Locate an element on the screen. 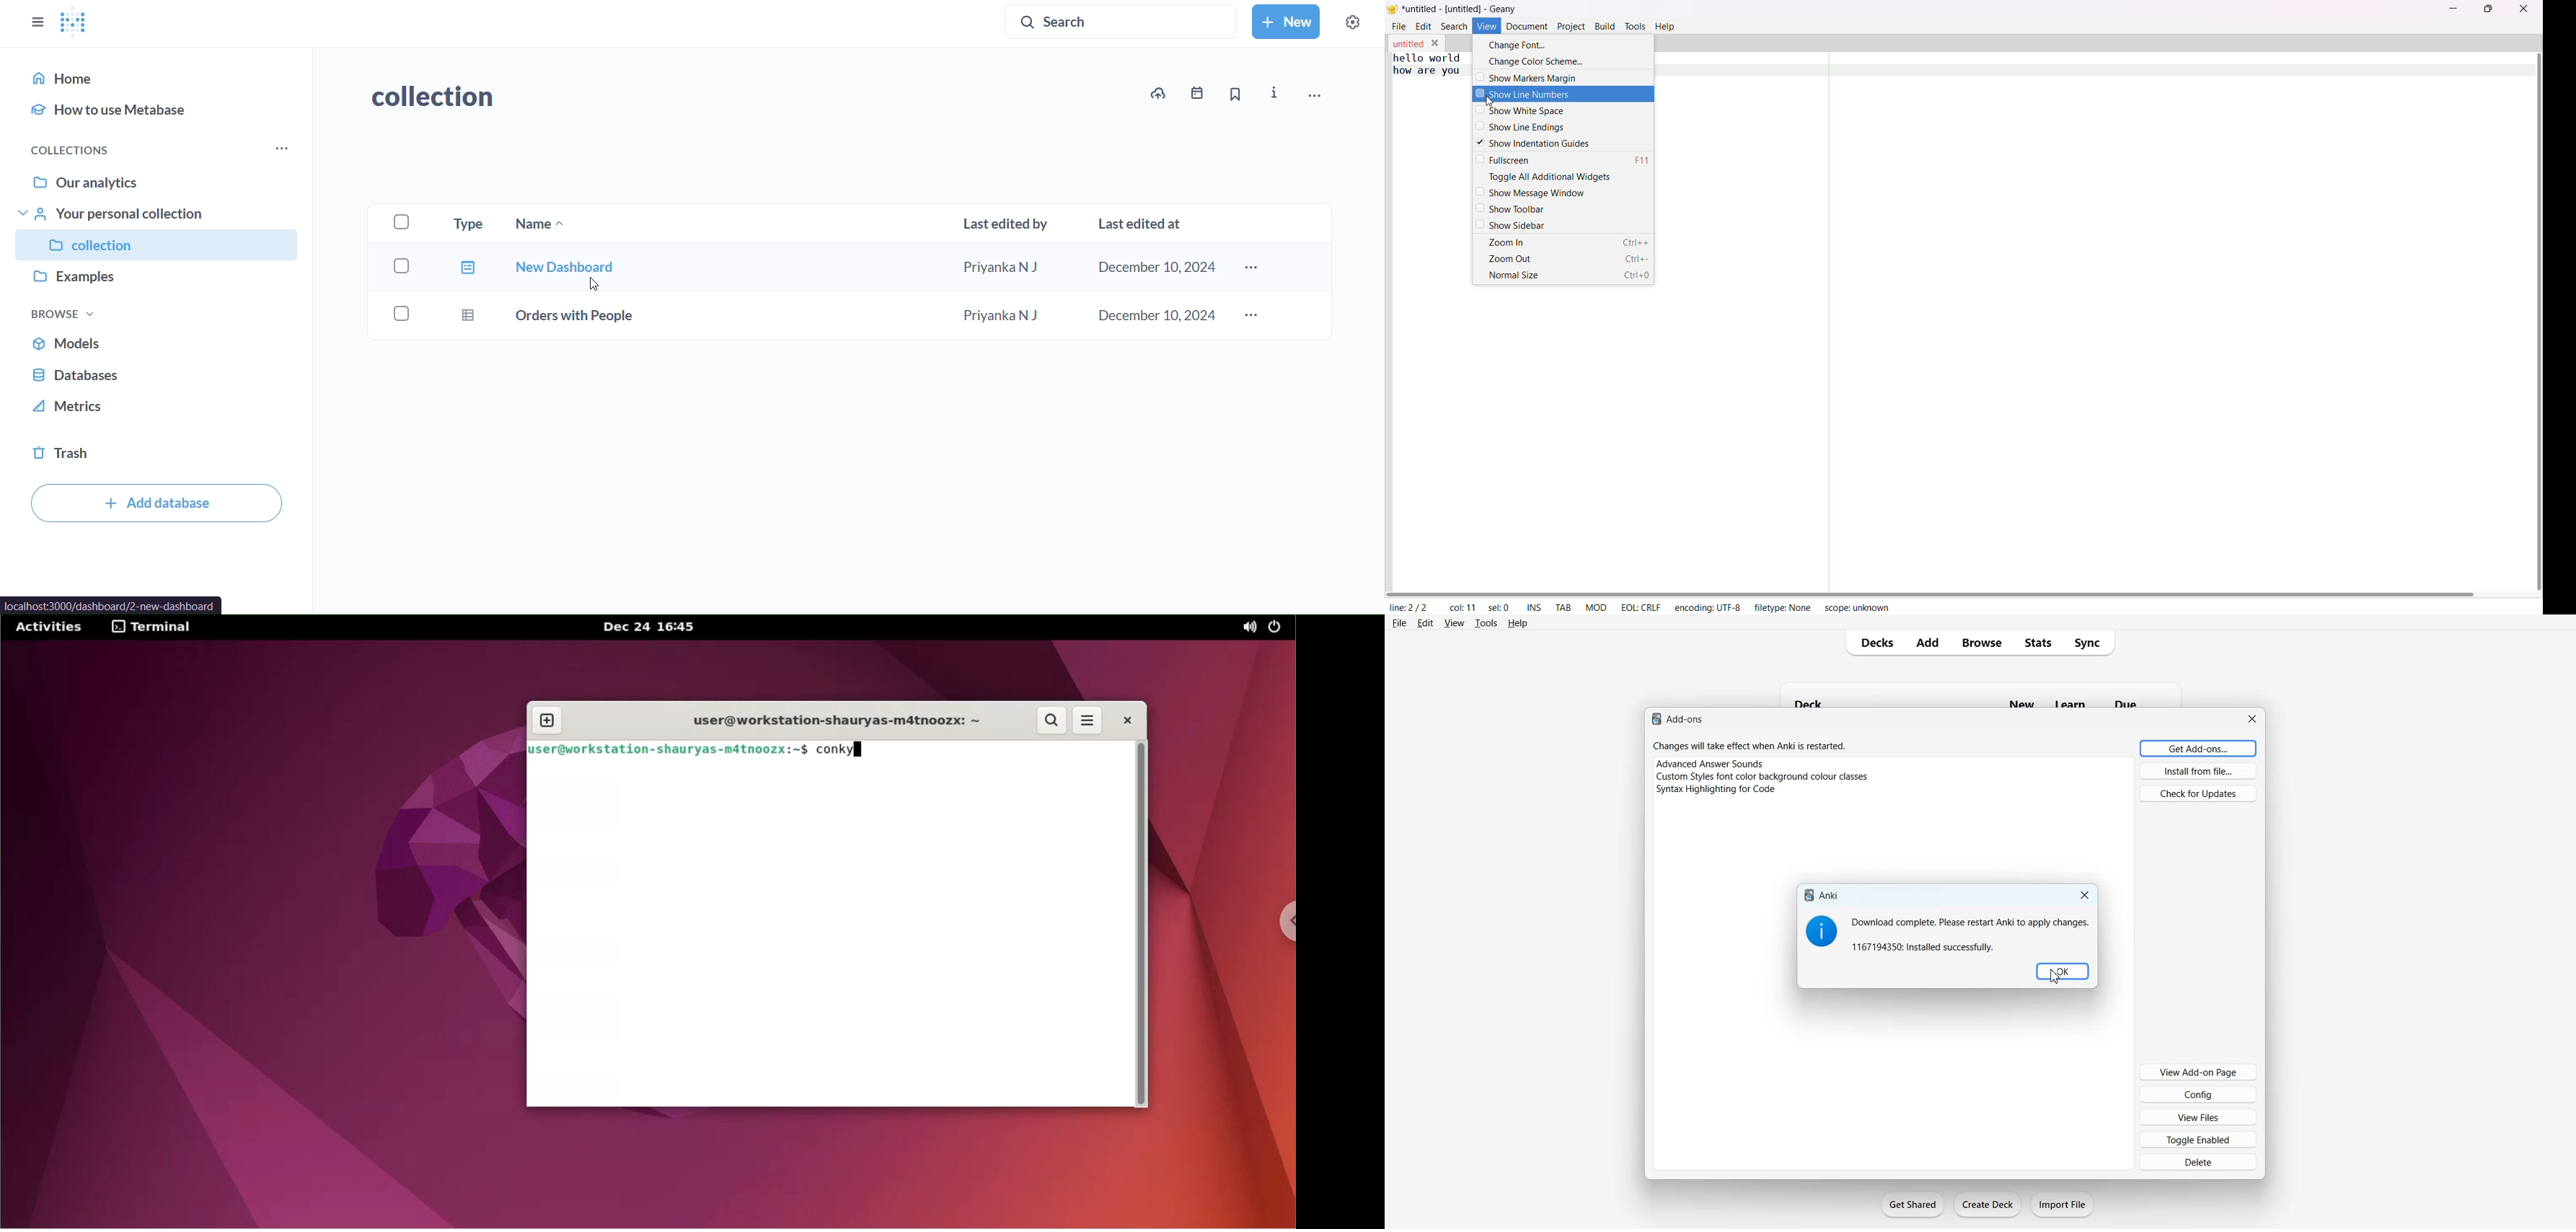  your personal collection is located at coordinates (164, 212).